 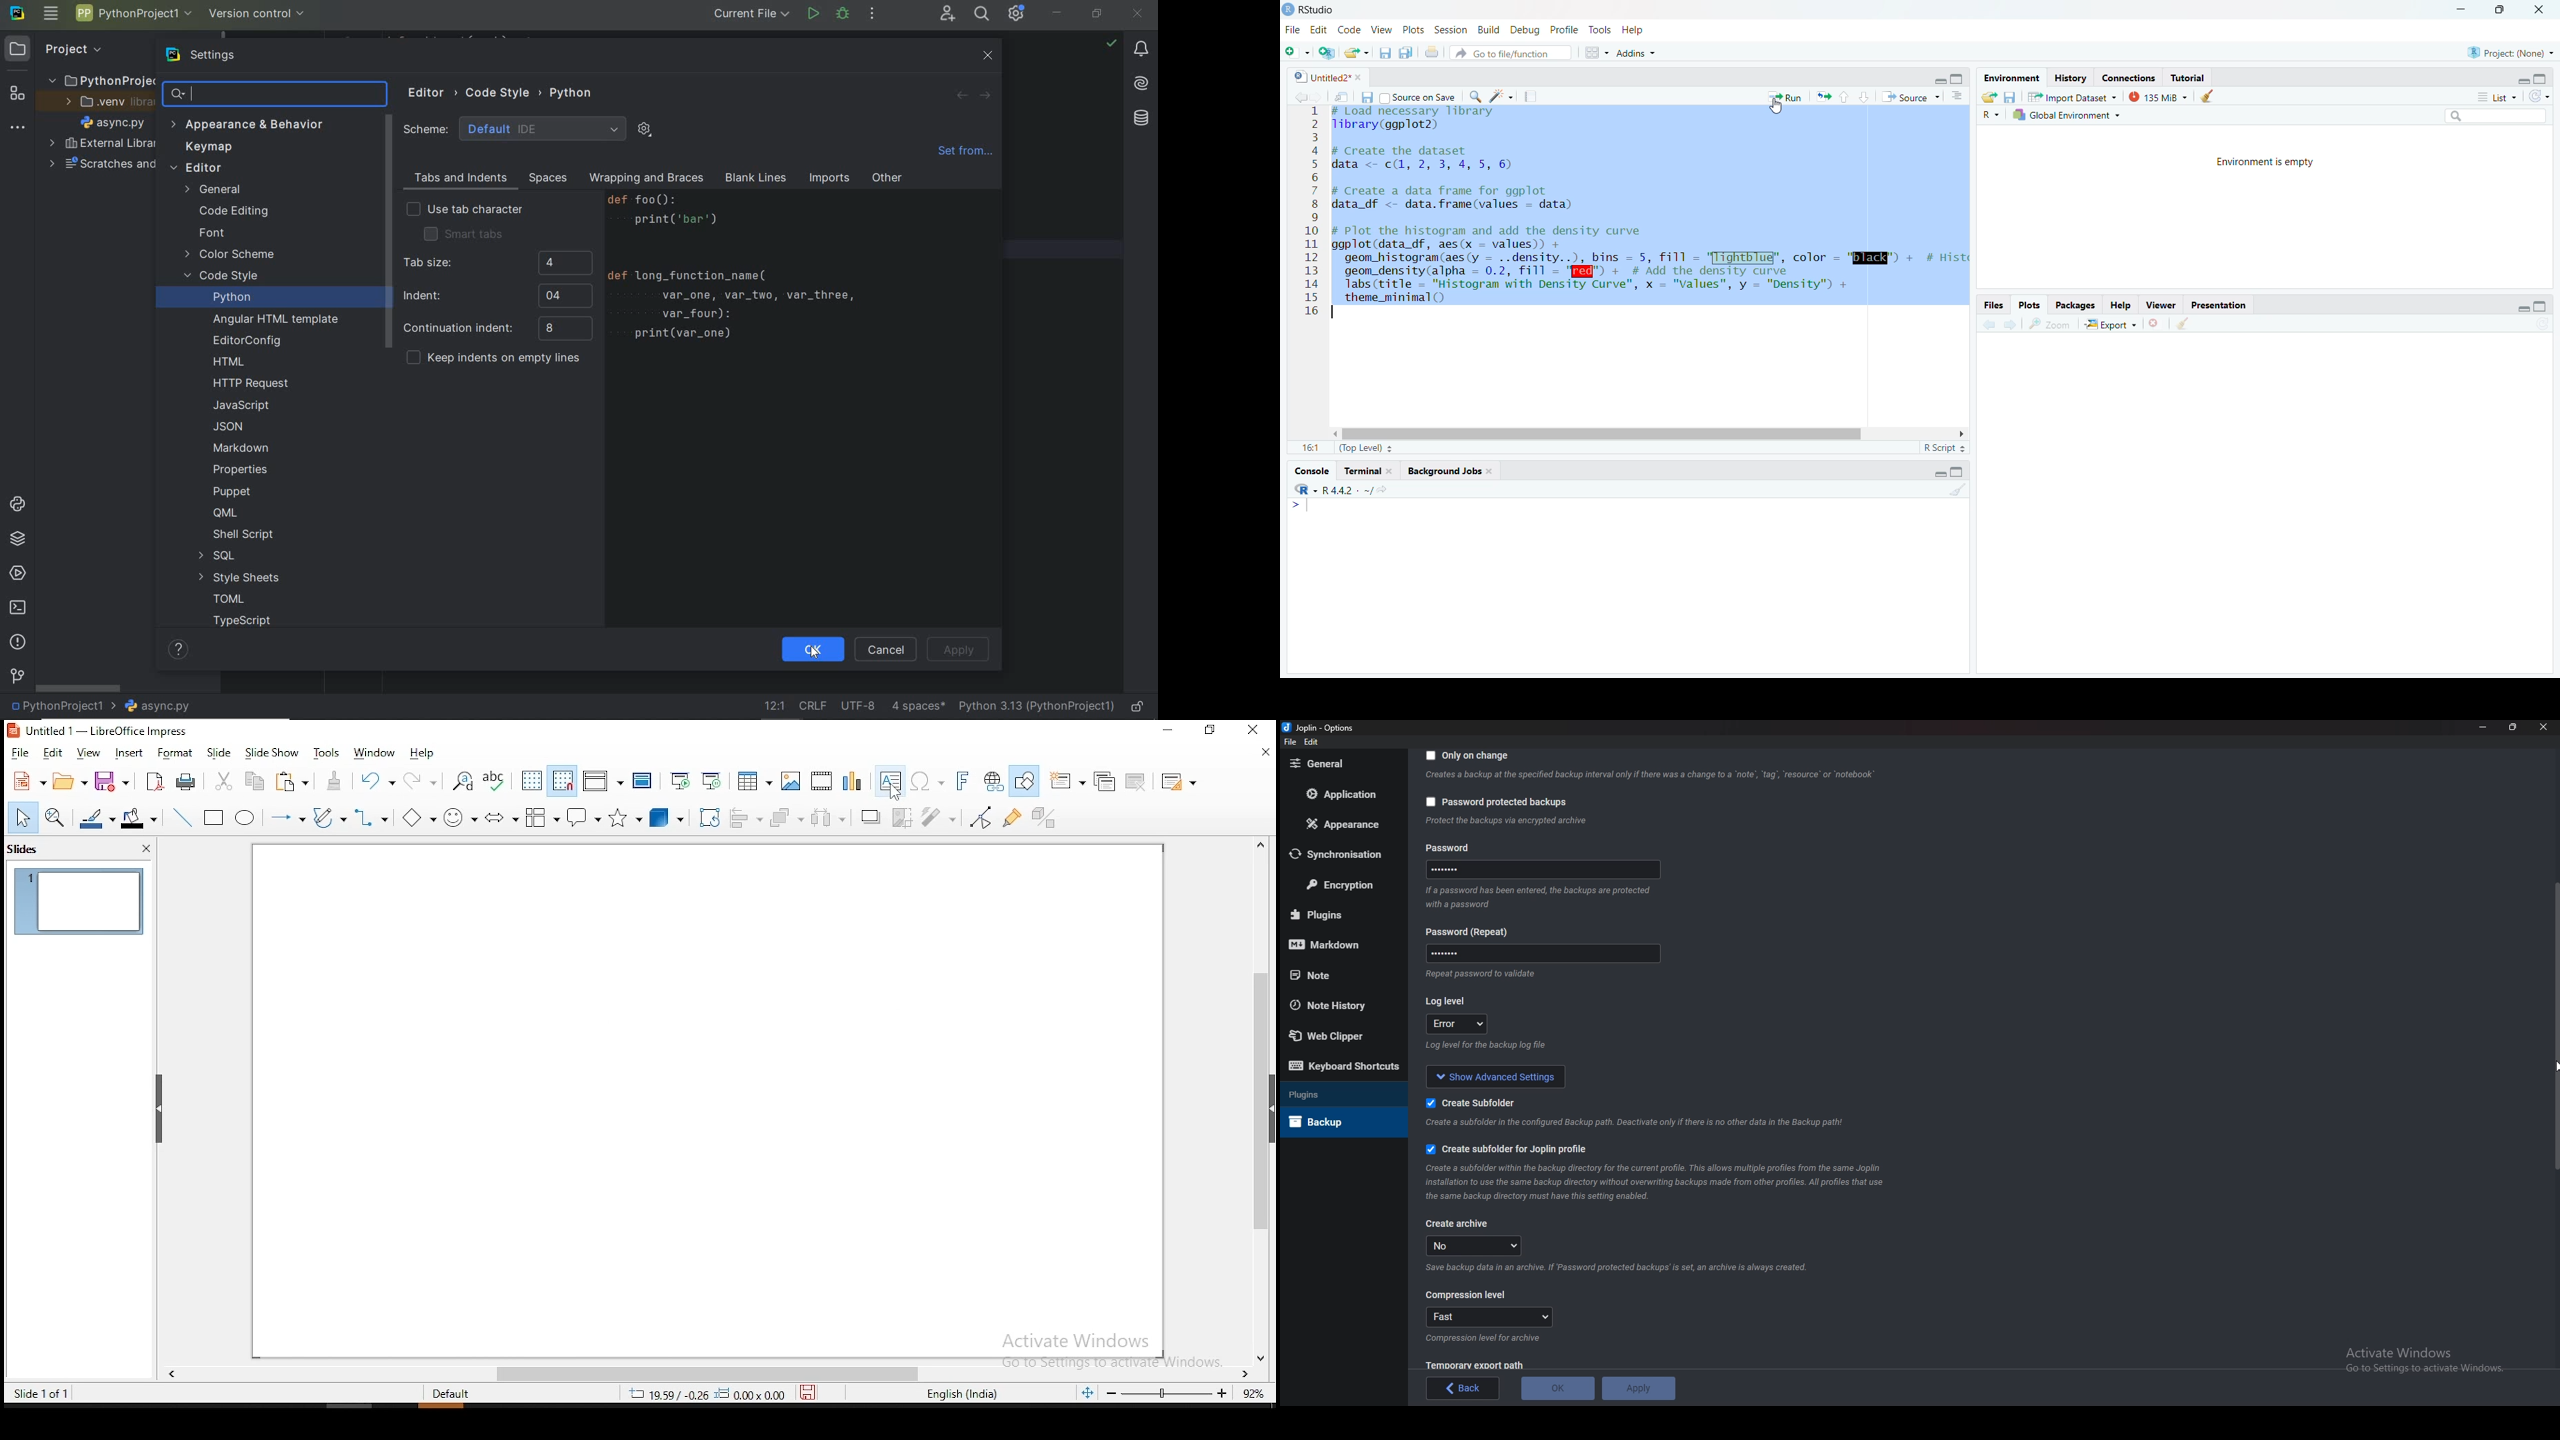 I want to click on library(ggplot), so click(x=1385, y=125).